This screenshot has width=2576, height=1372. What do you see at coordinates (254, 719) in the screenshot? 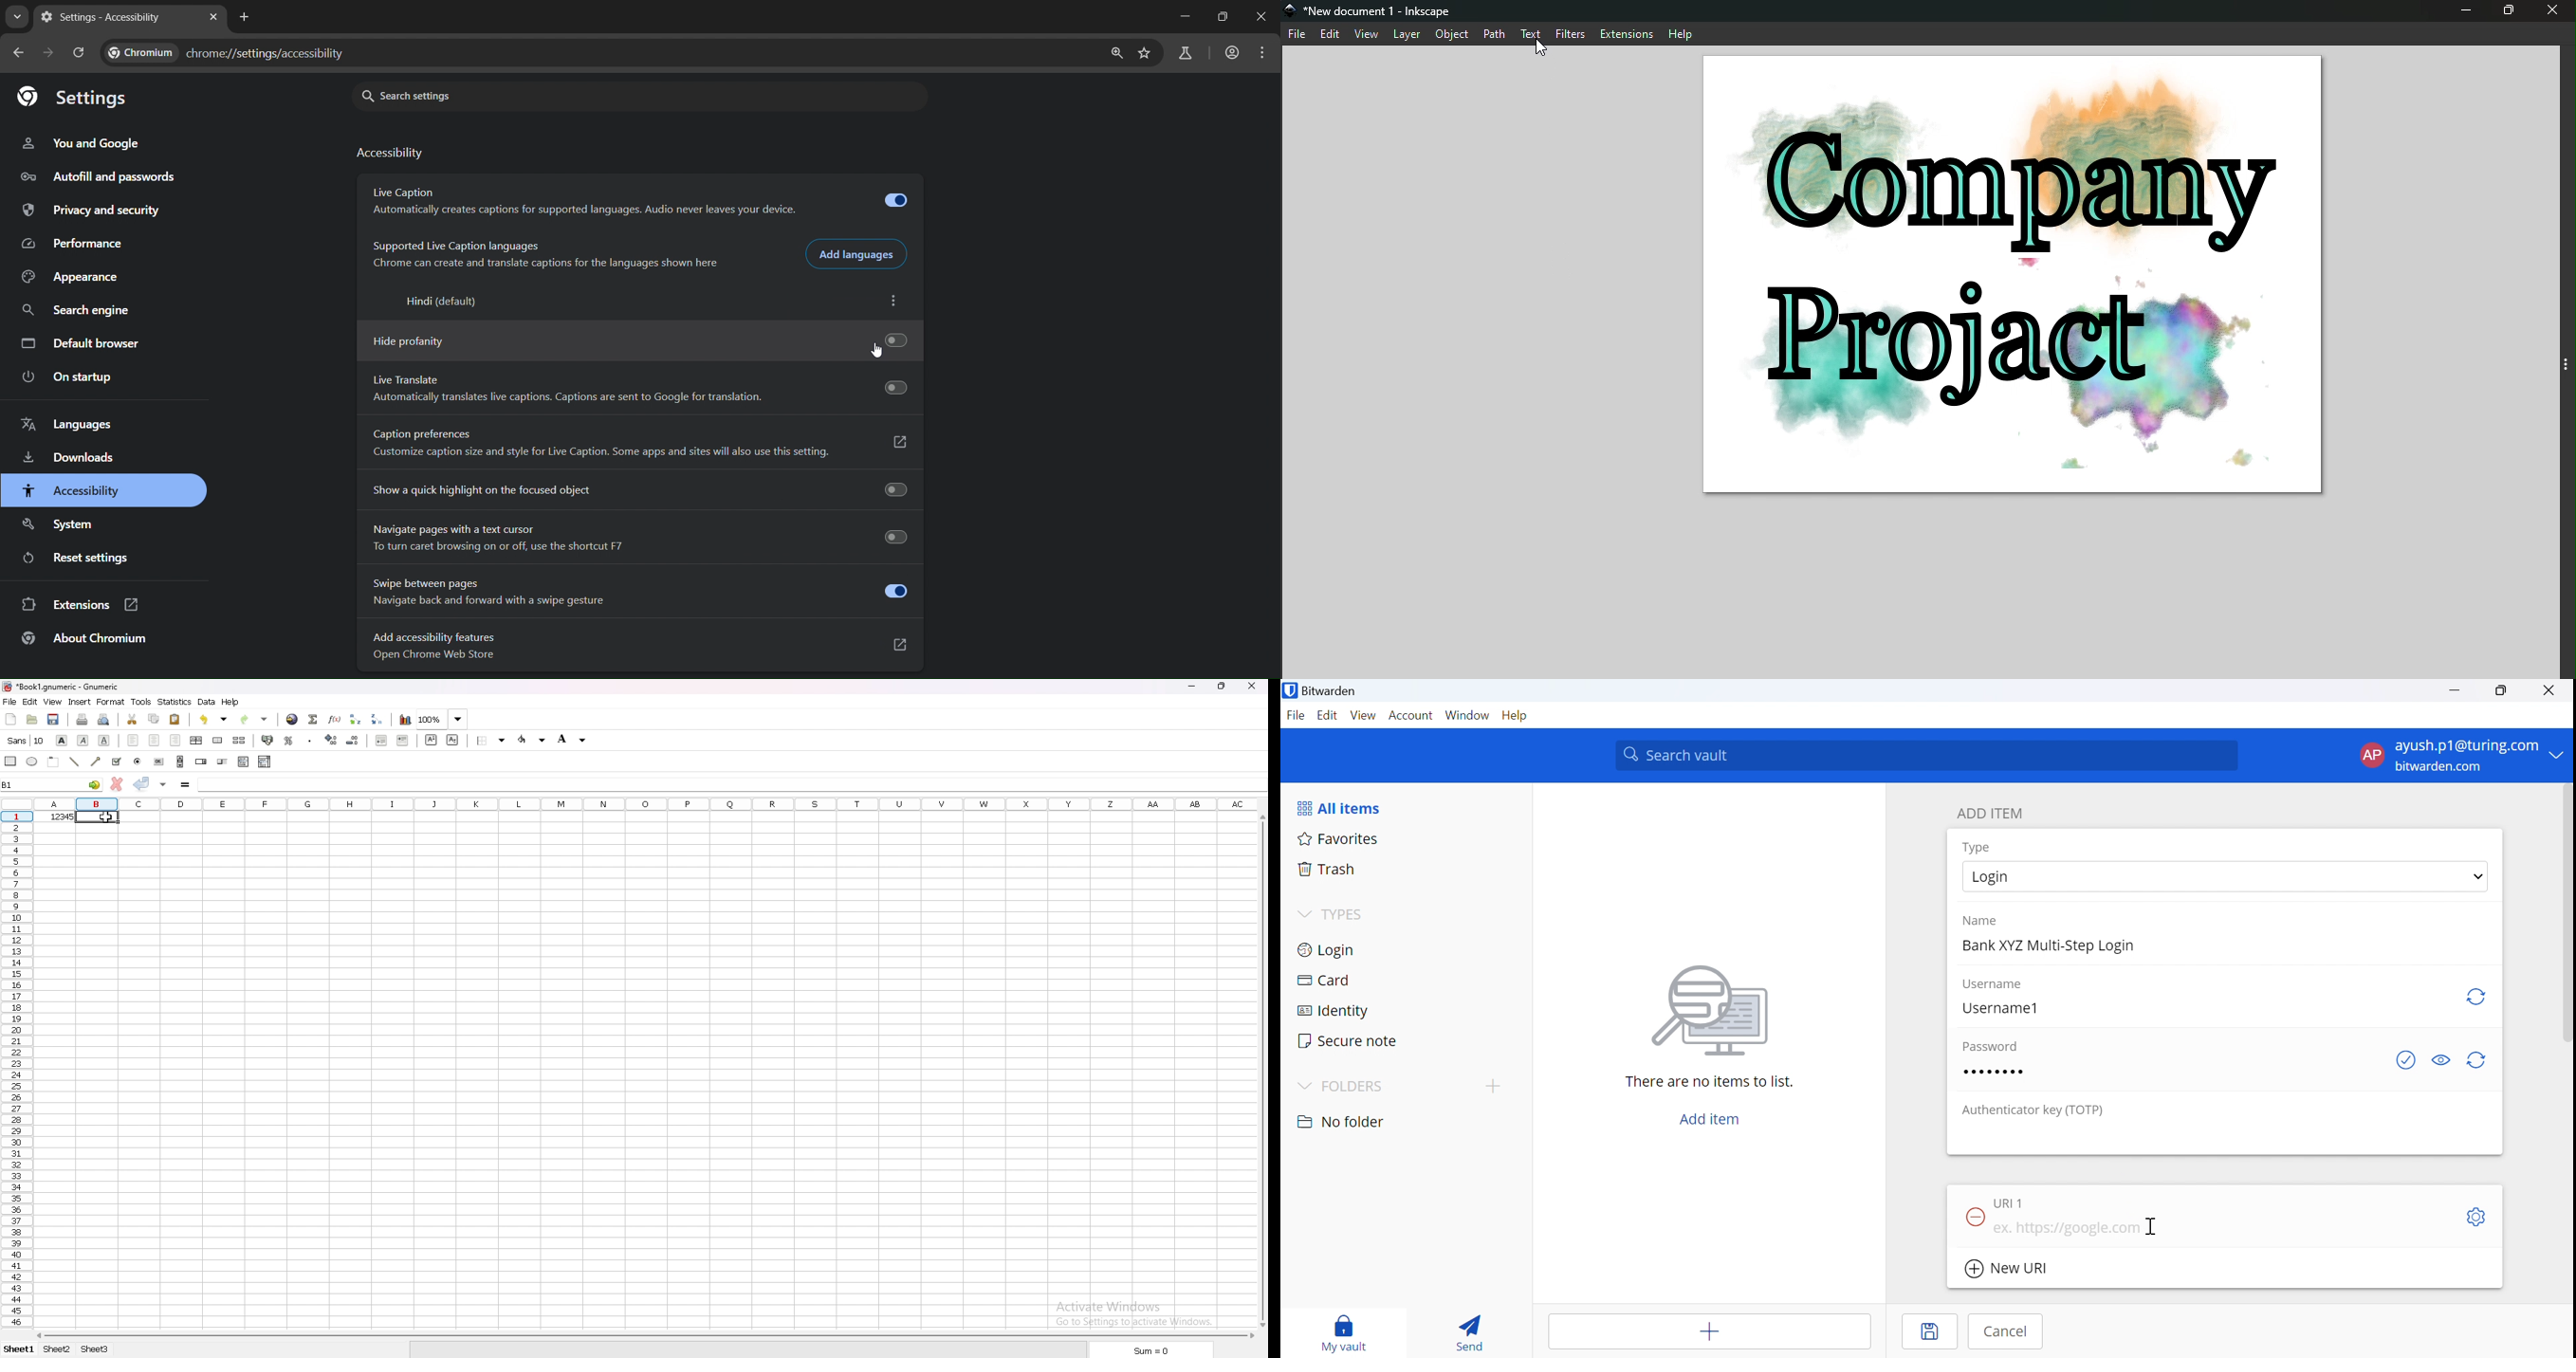
I see `redo` at bounding box center [254, 719].